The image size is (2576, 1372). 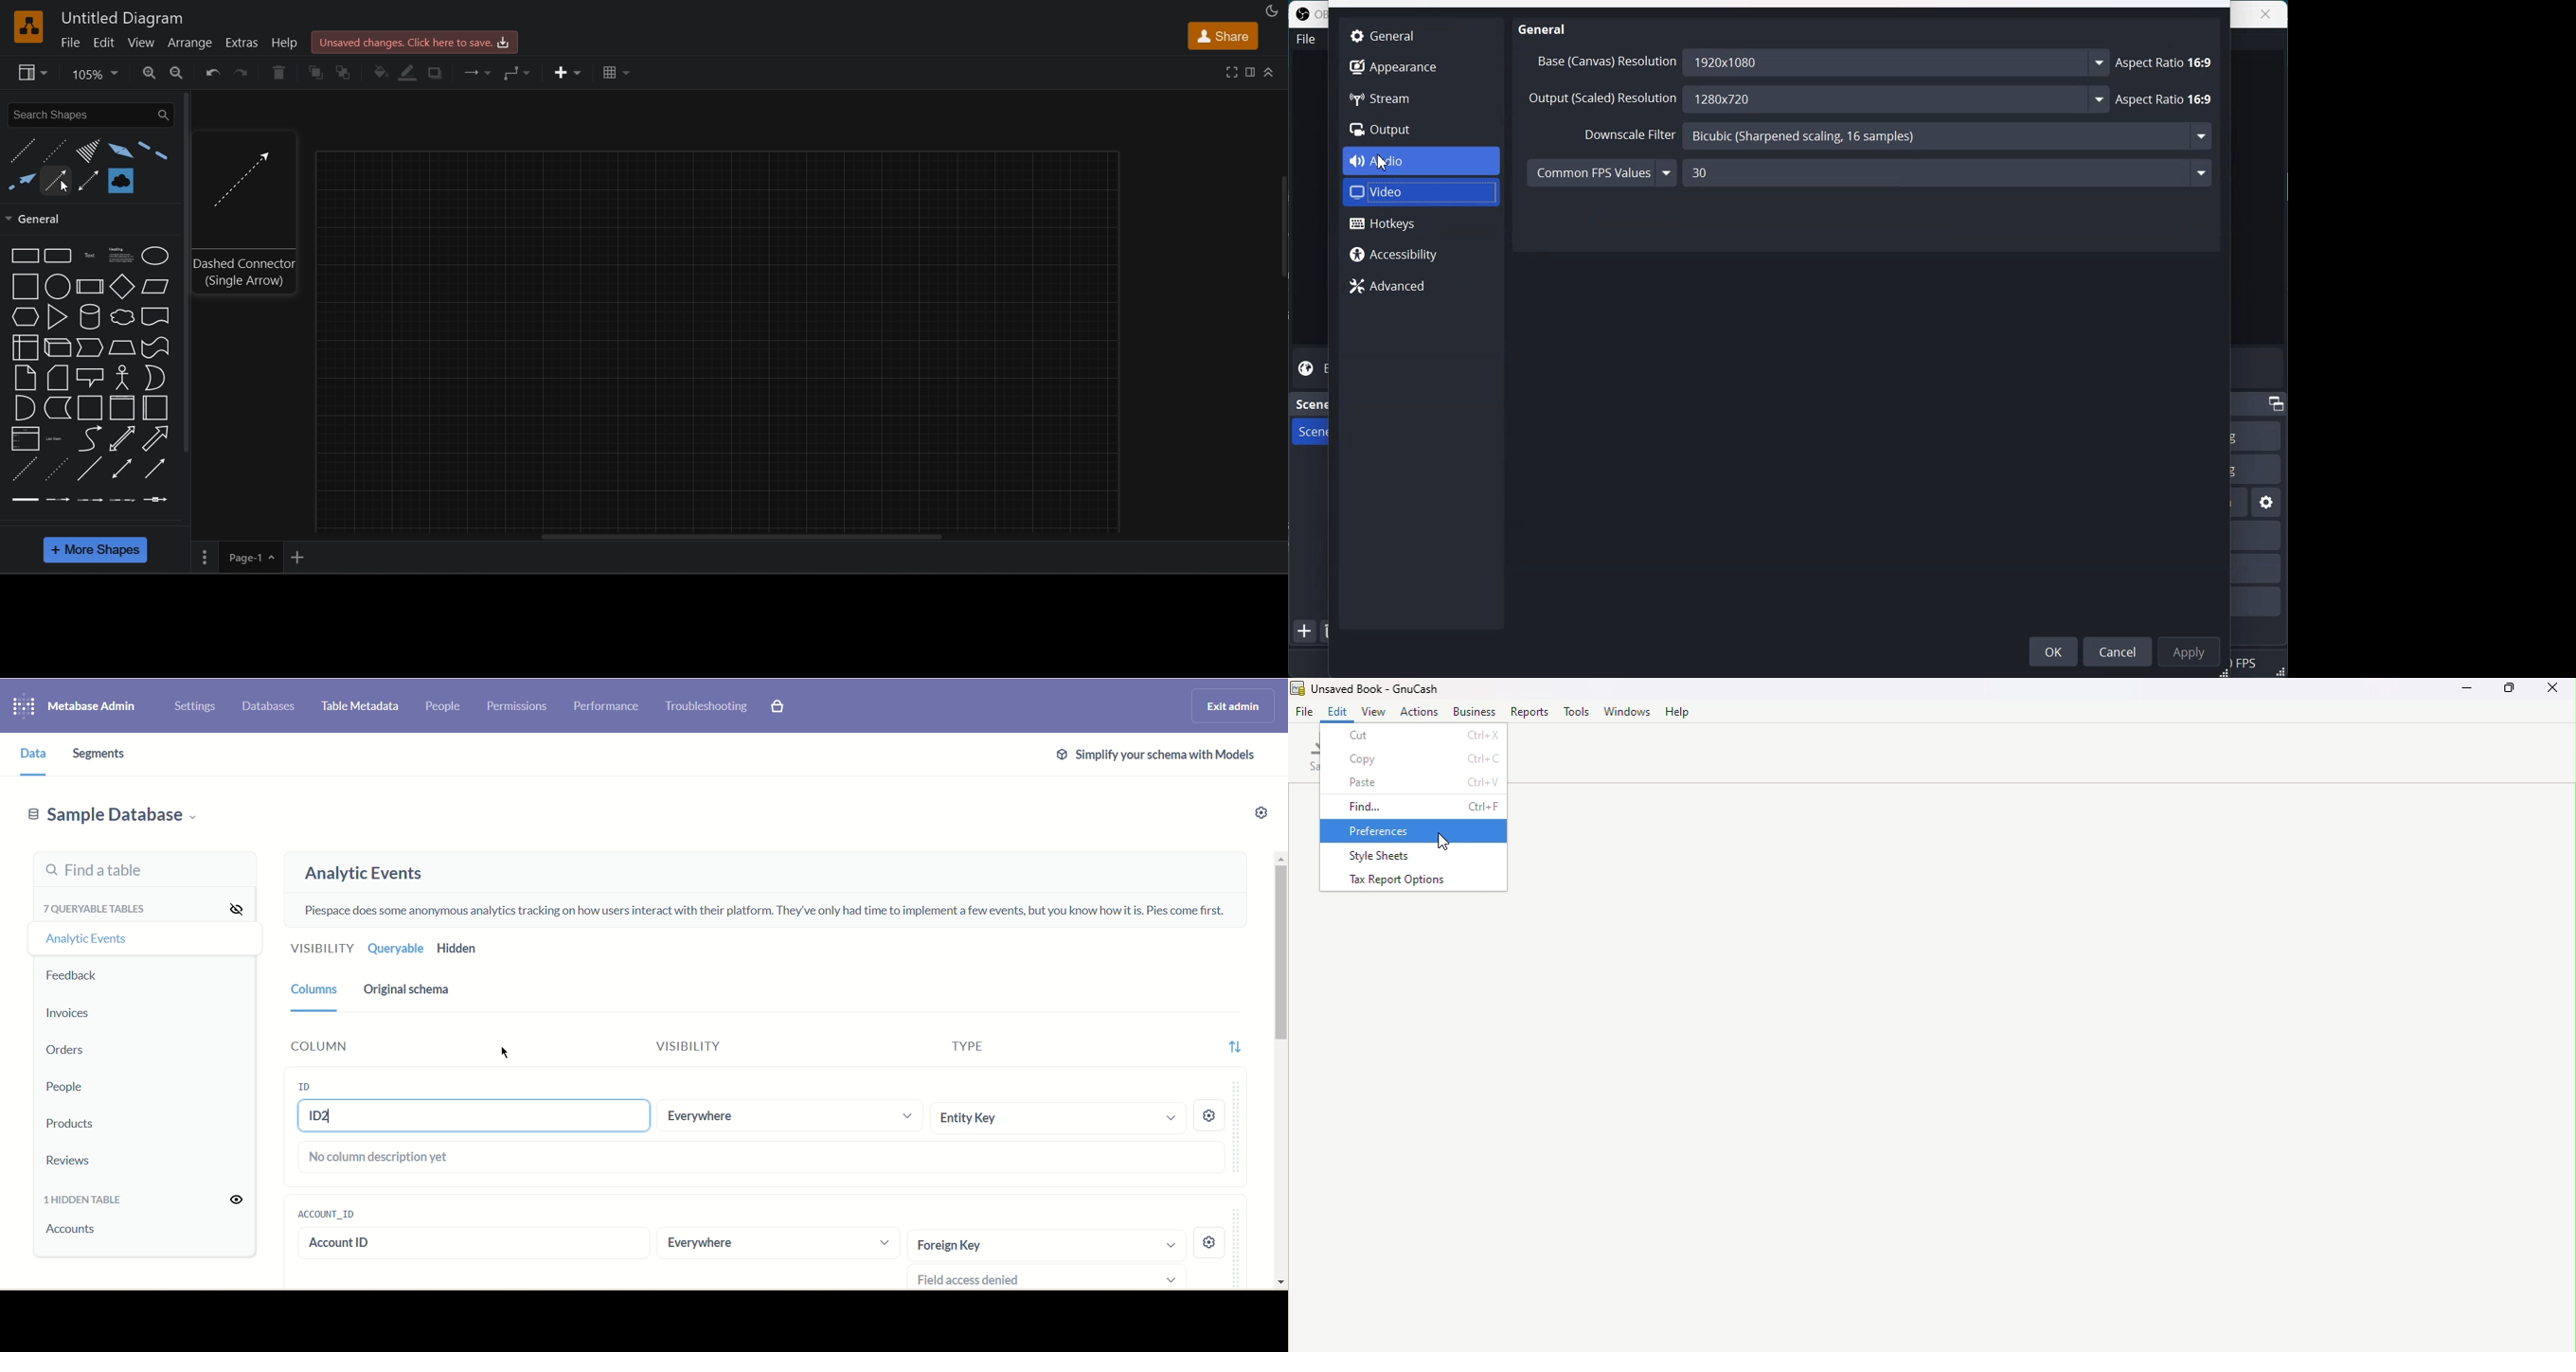 What do you see at coordinates (1631, 135) in the screenshot?
I see `Downscale Filter` at bounding box center [1631, 135].